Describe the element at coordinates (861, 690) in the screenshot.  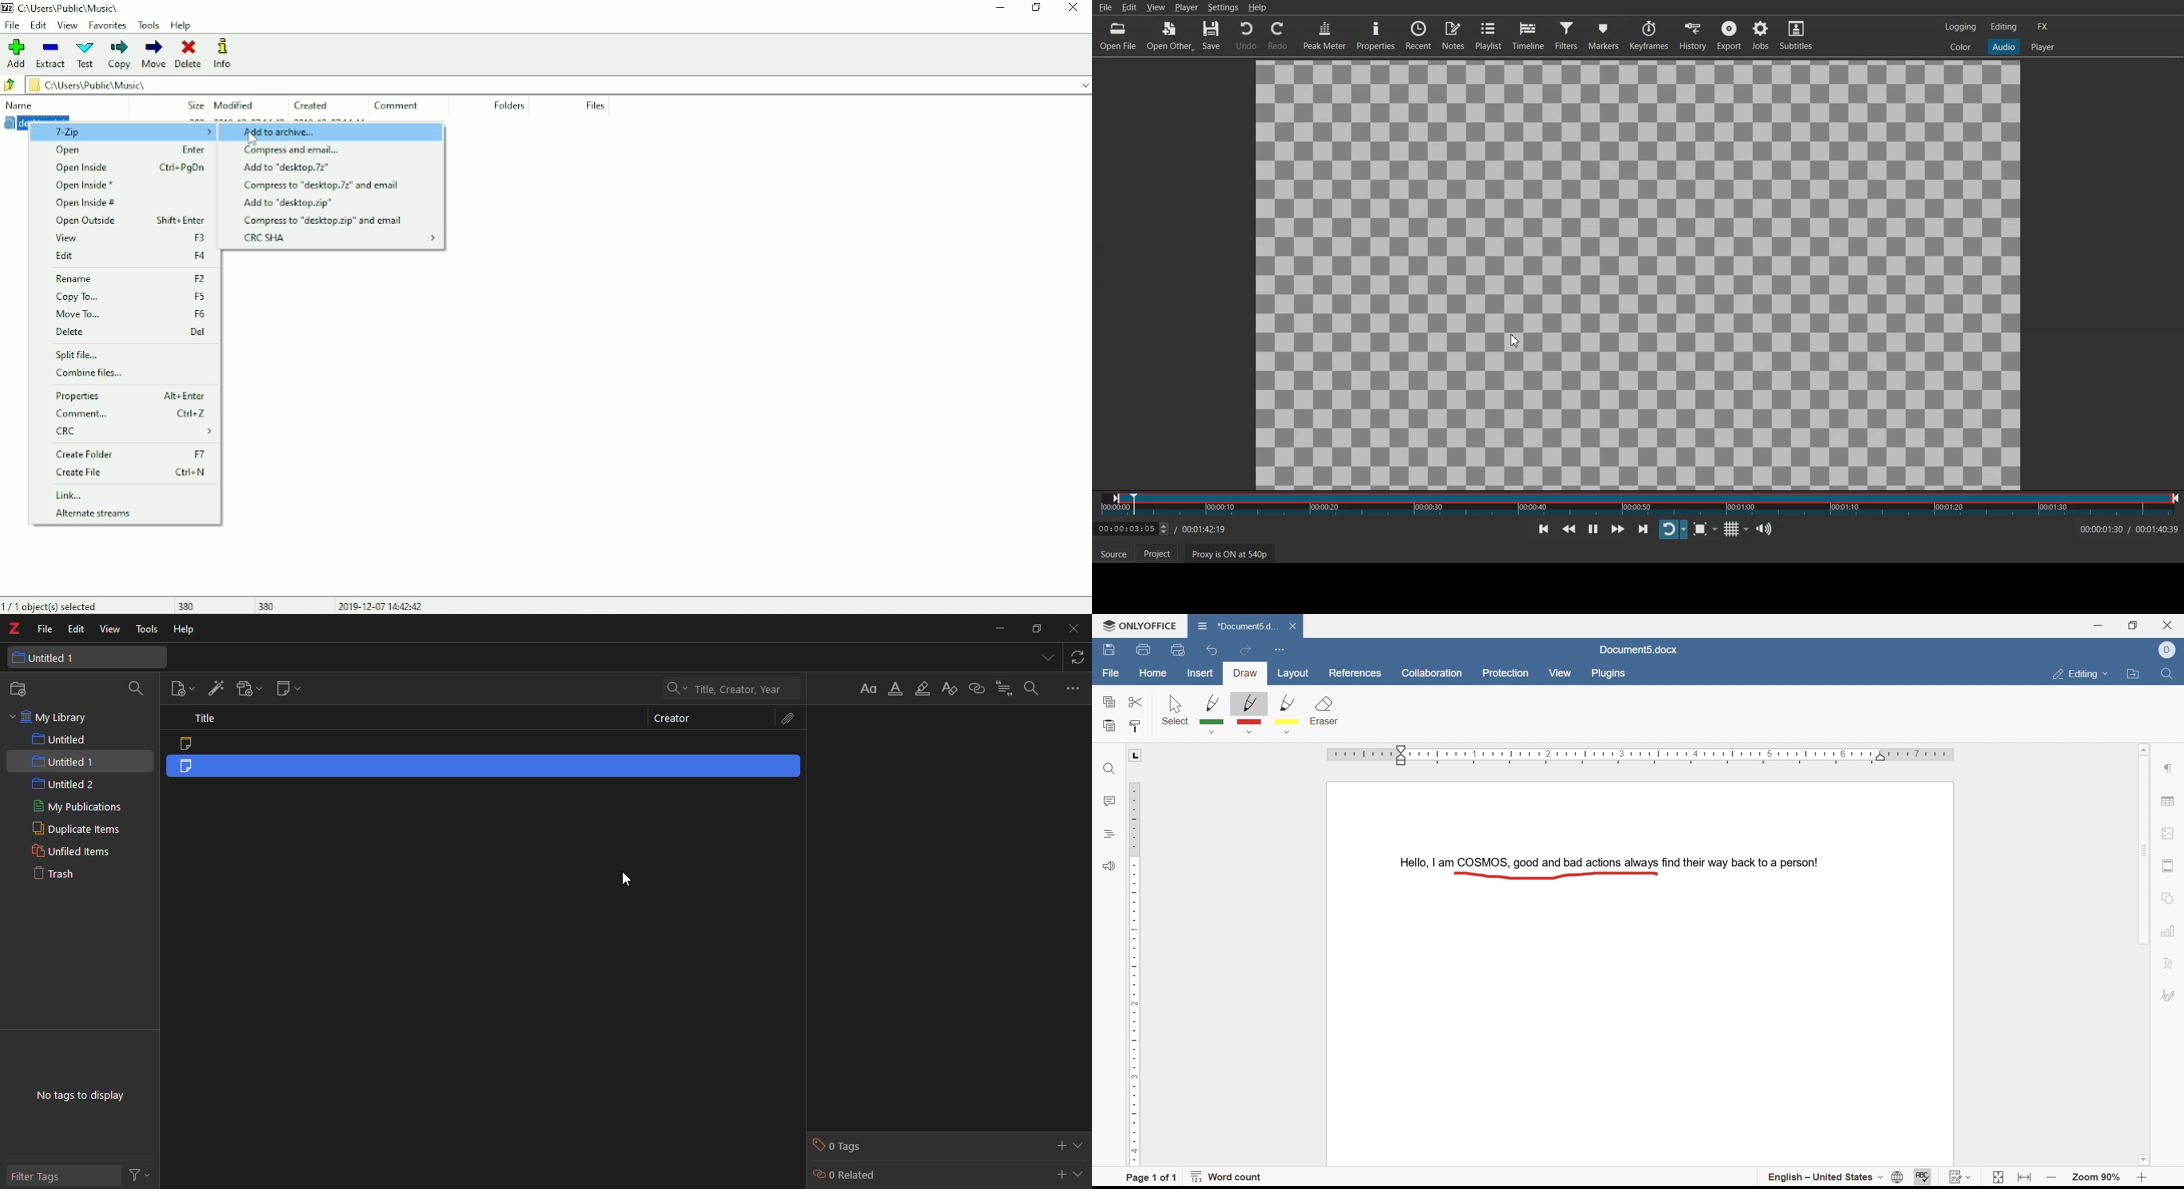
I see `format text` at that location.